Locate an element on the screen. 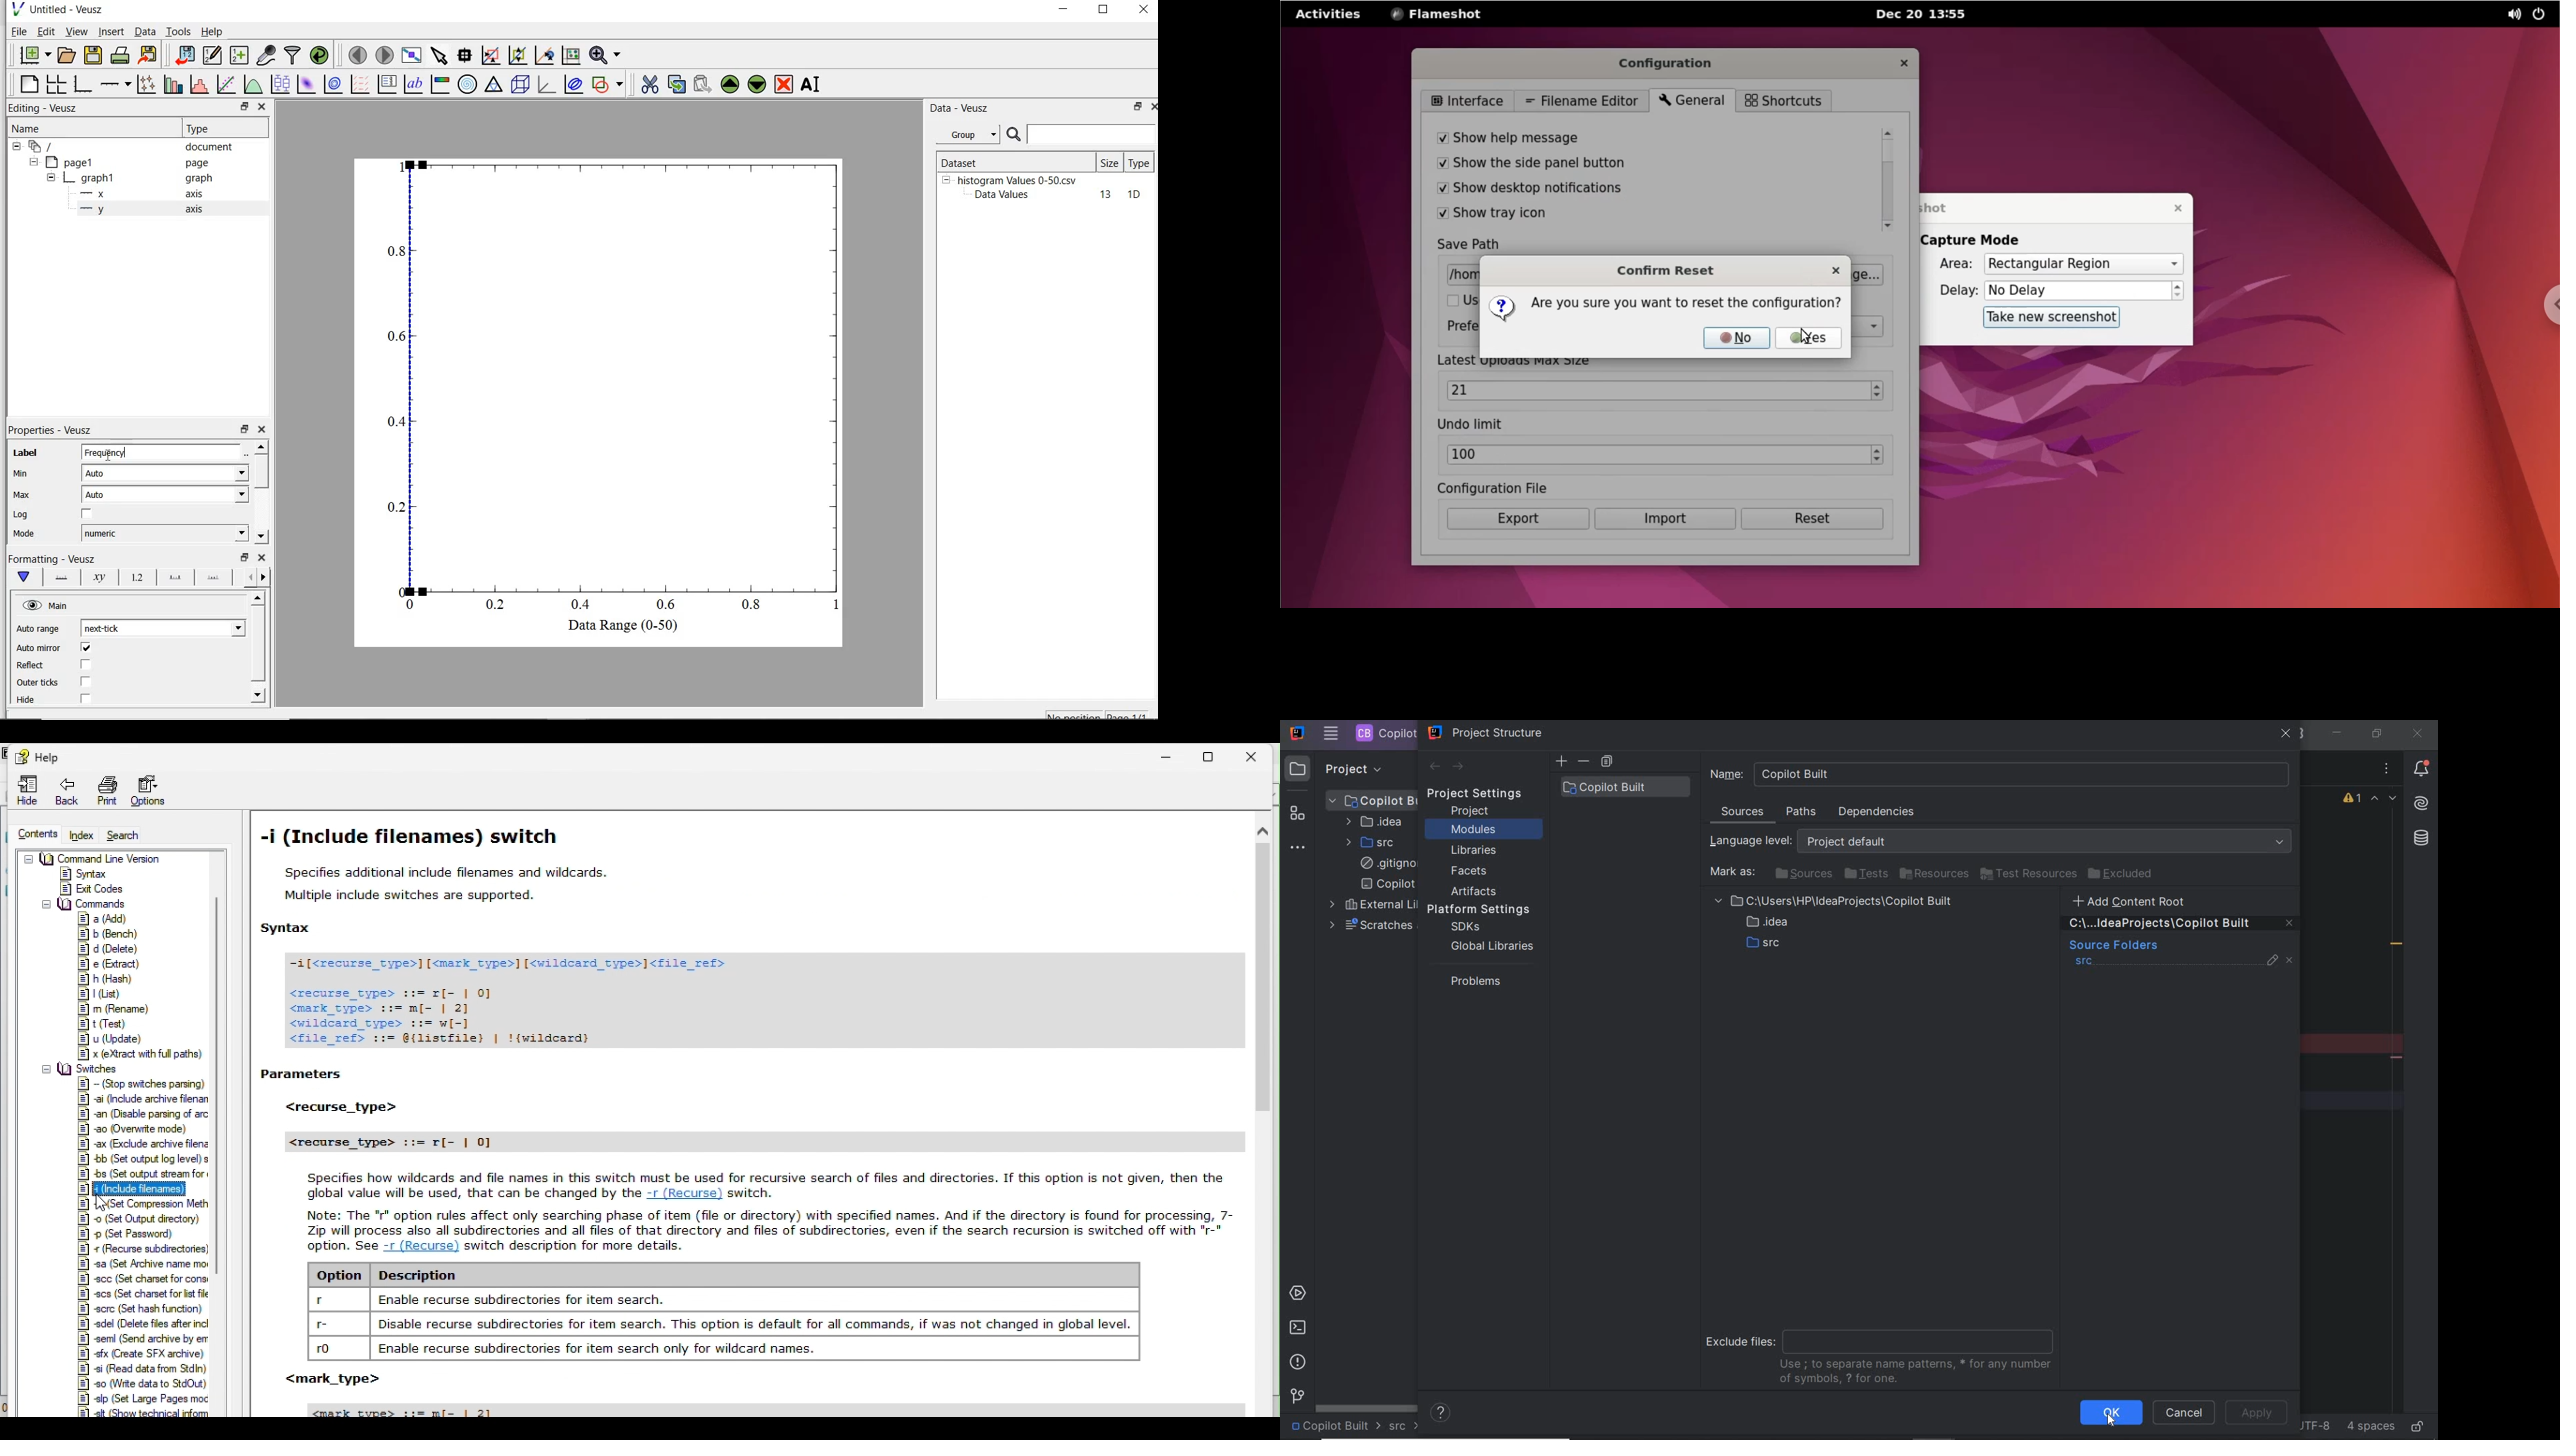  test resources is located at coordinates (2030, 874).